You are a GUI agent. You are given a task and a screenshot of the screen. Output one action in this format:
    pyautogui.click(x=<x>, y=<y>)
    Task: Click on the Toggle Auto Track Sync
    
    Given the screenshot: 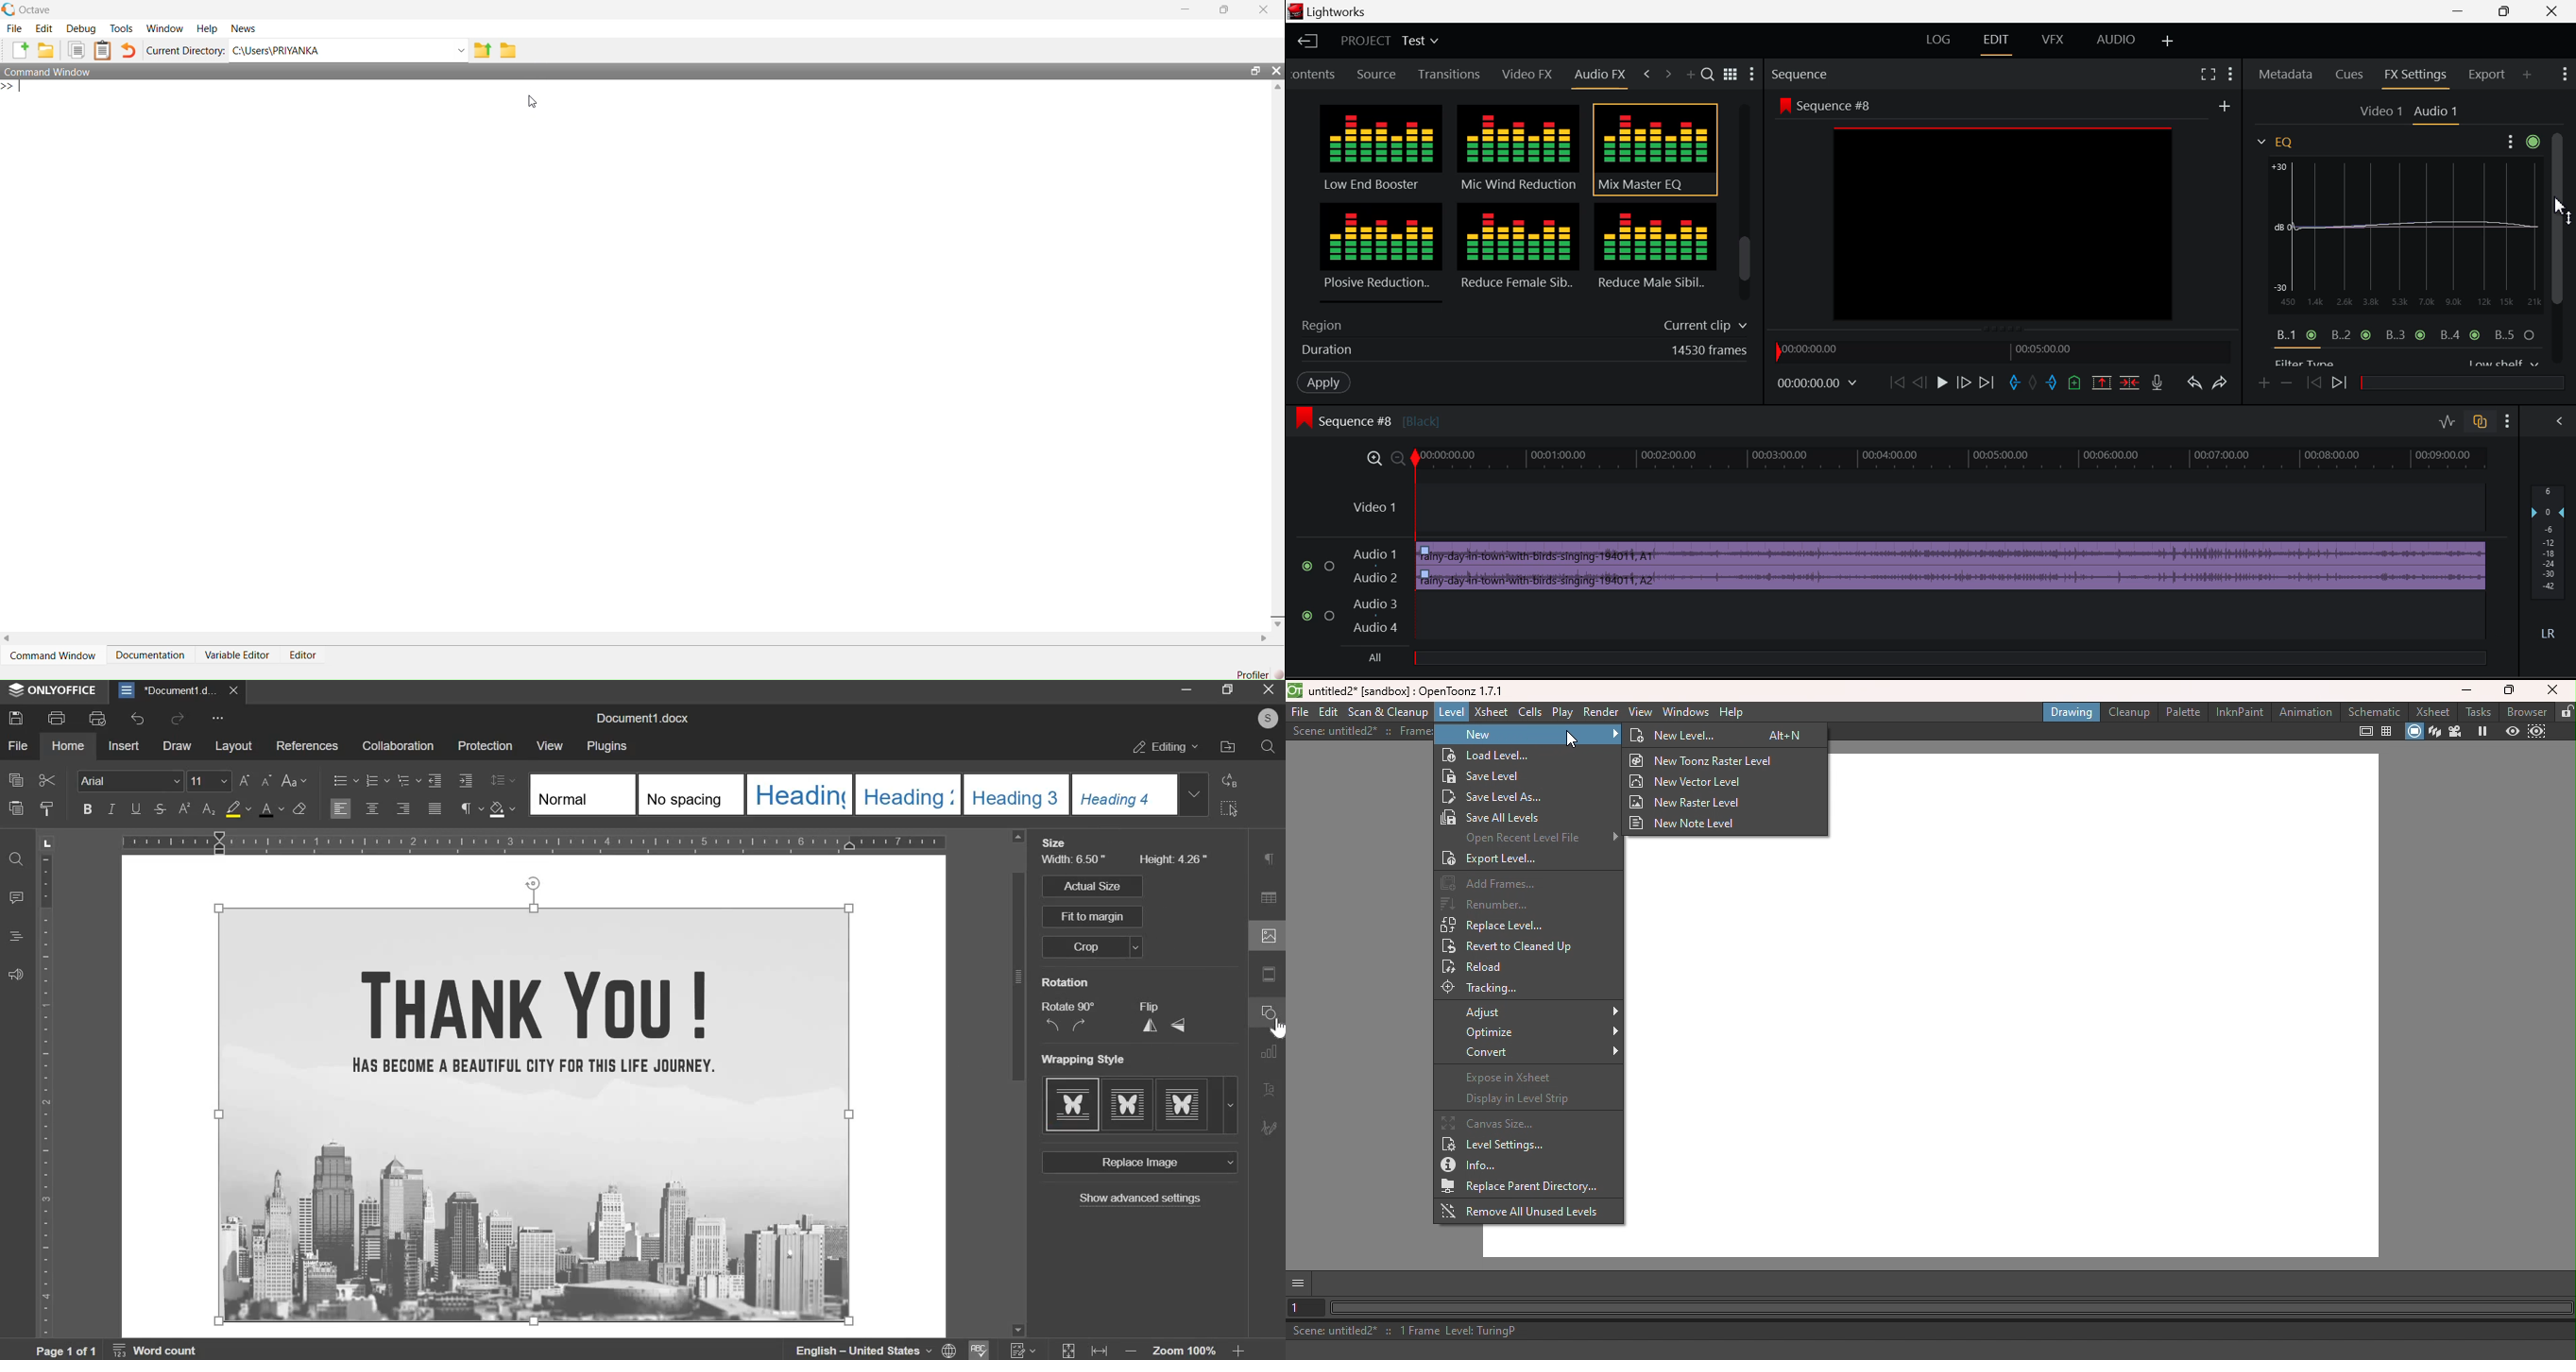 What is the action you would take?
    pyautogui.click(x=2480, y=423)
    